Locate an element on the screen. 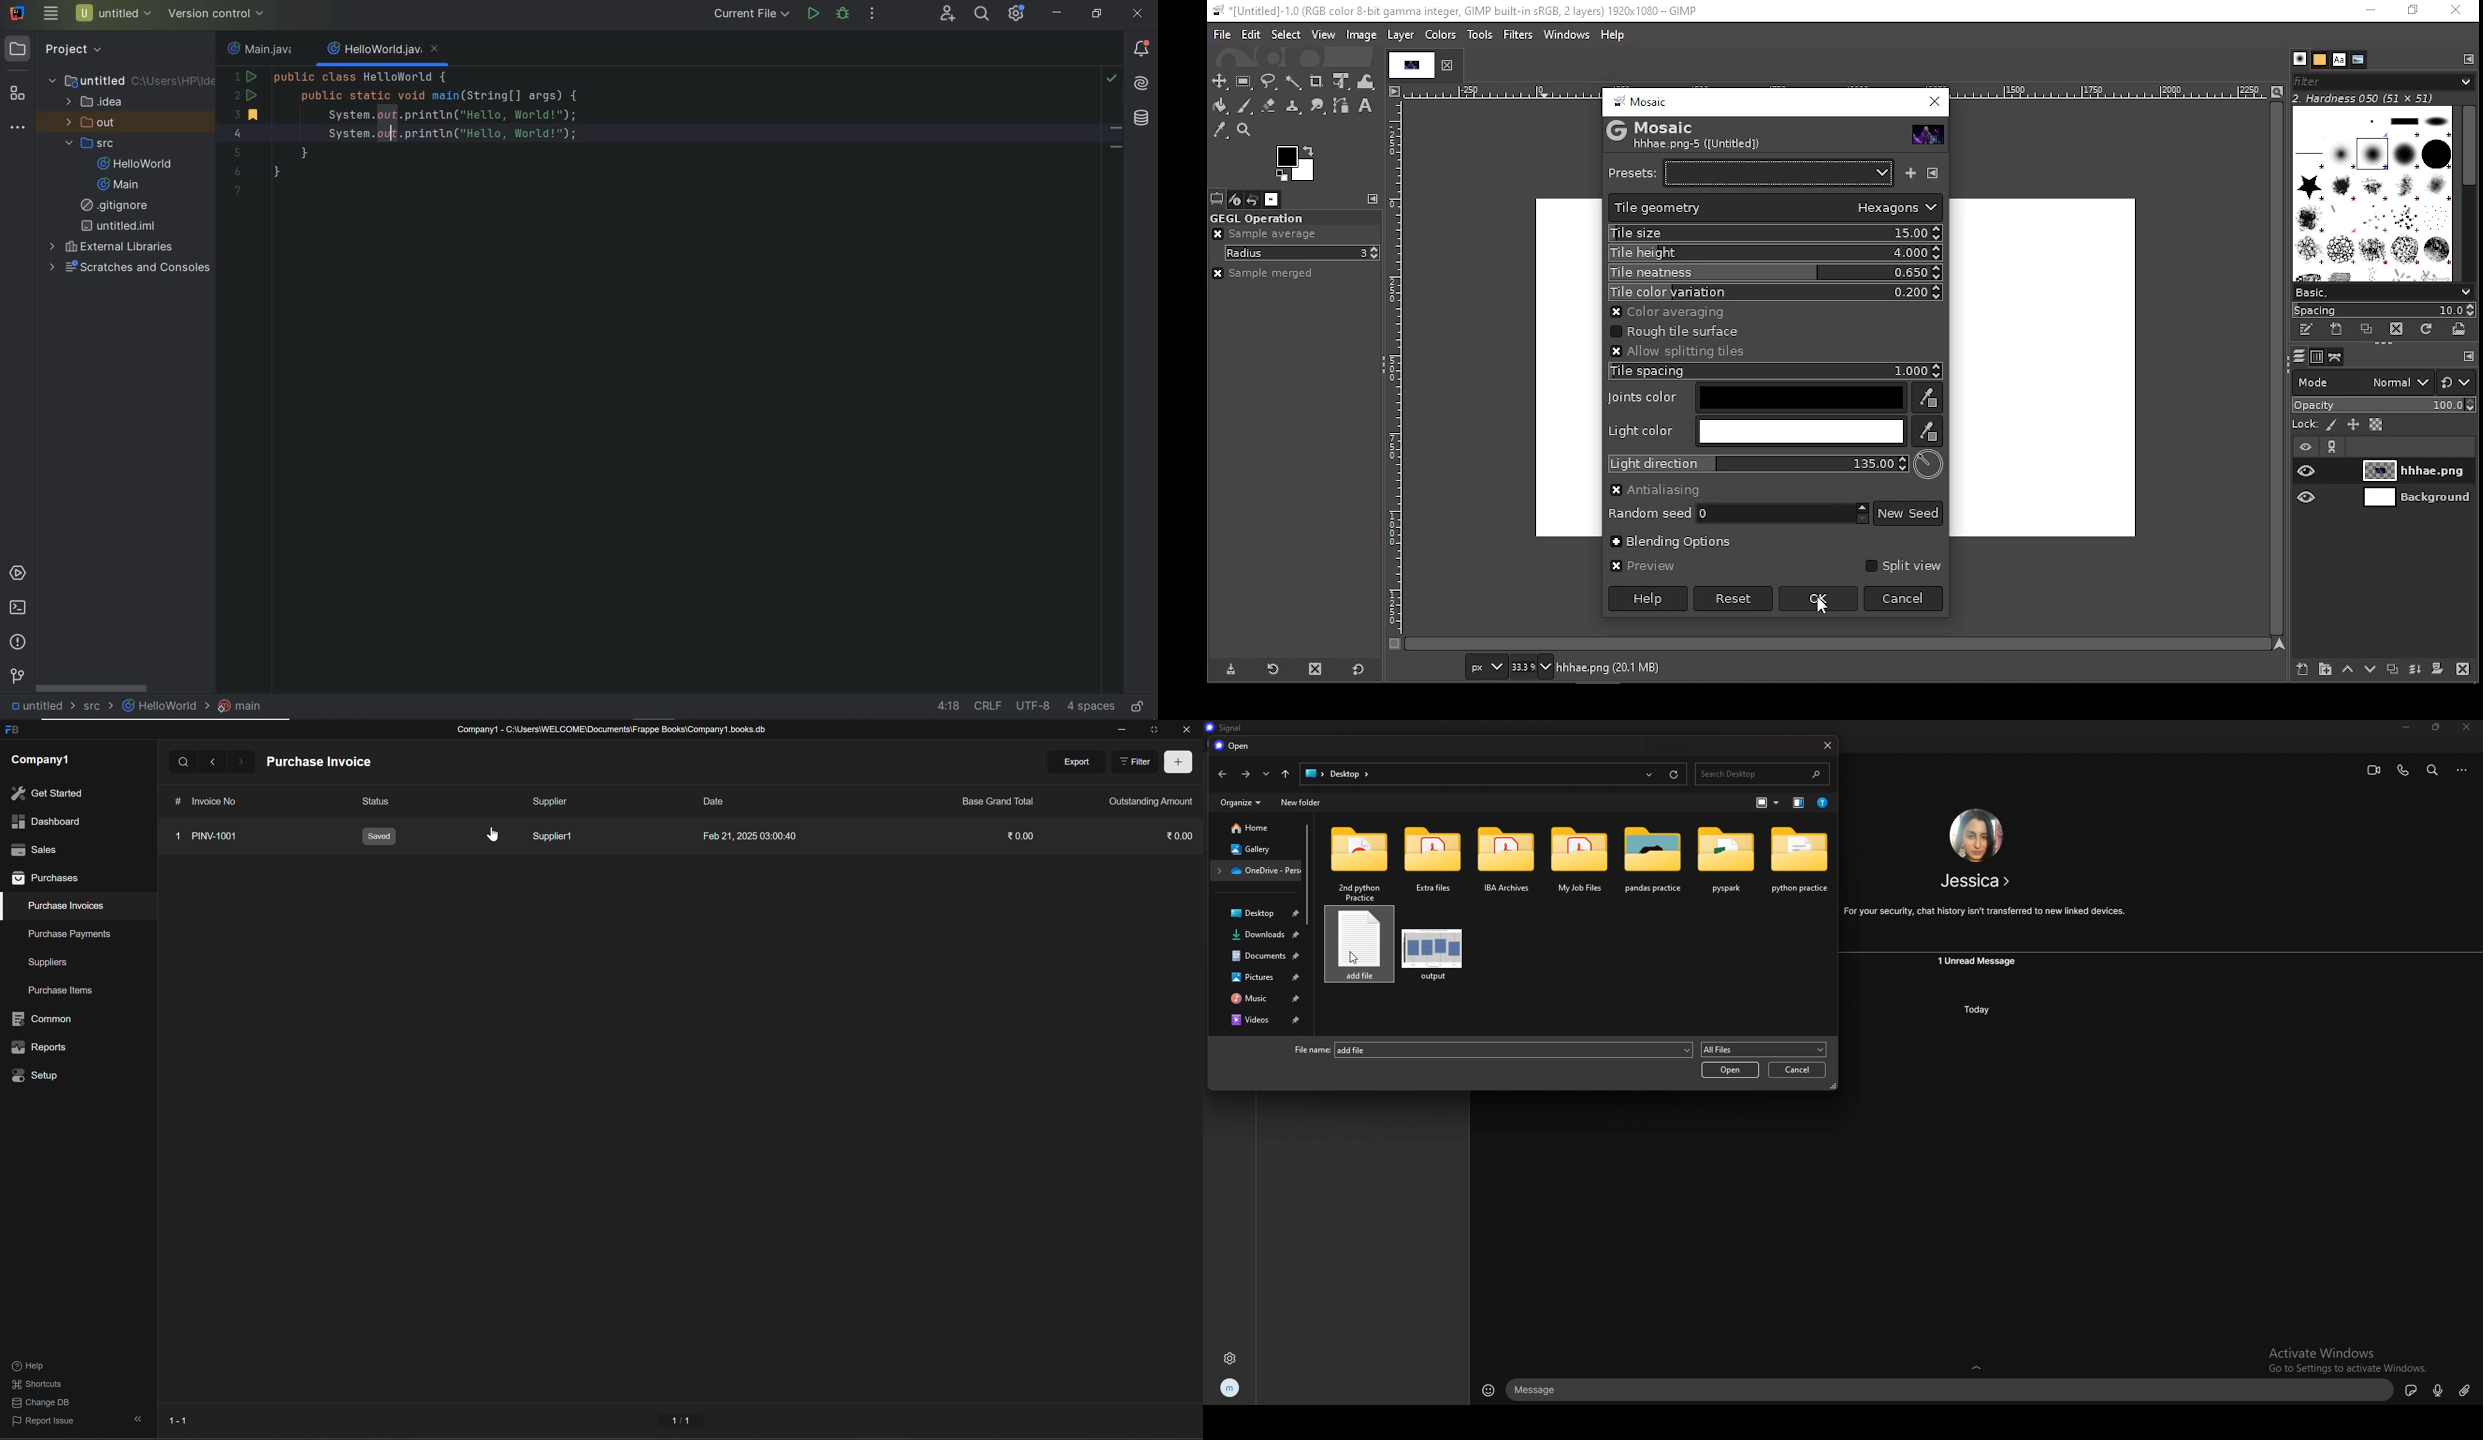  1-1 is located at coordinates (177, 1421).